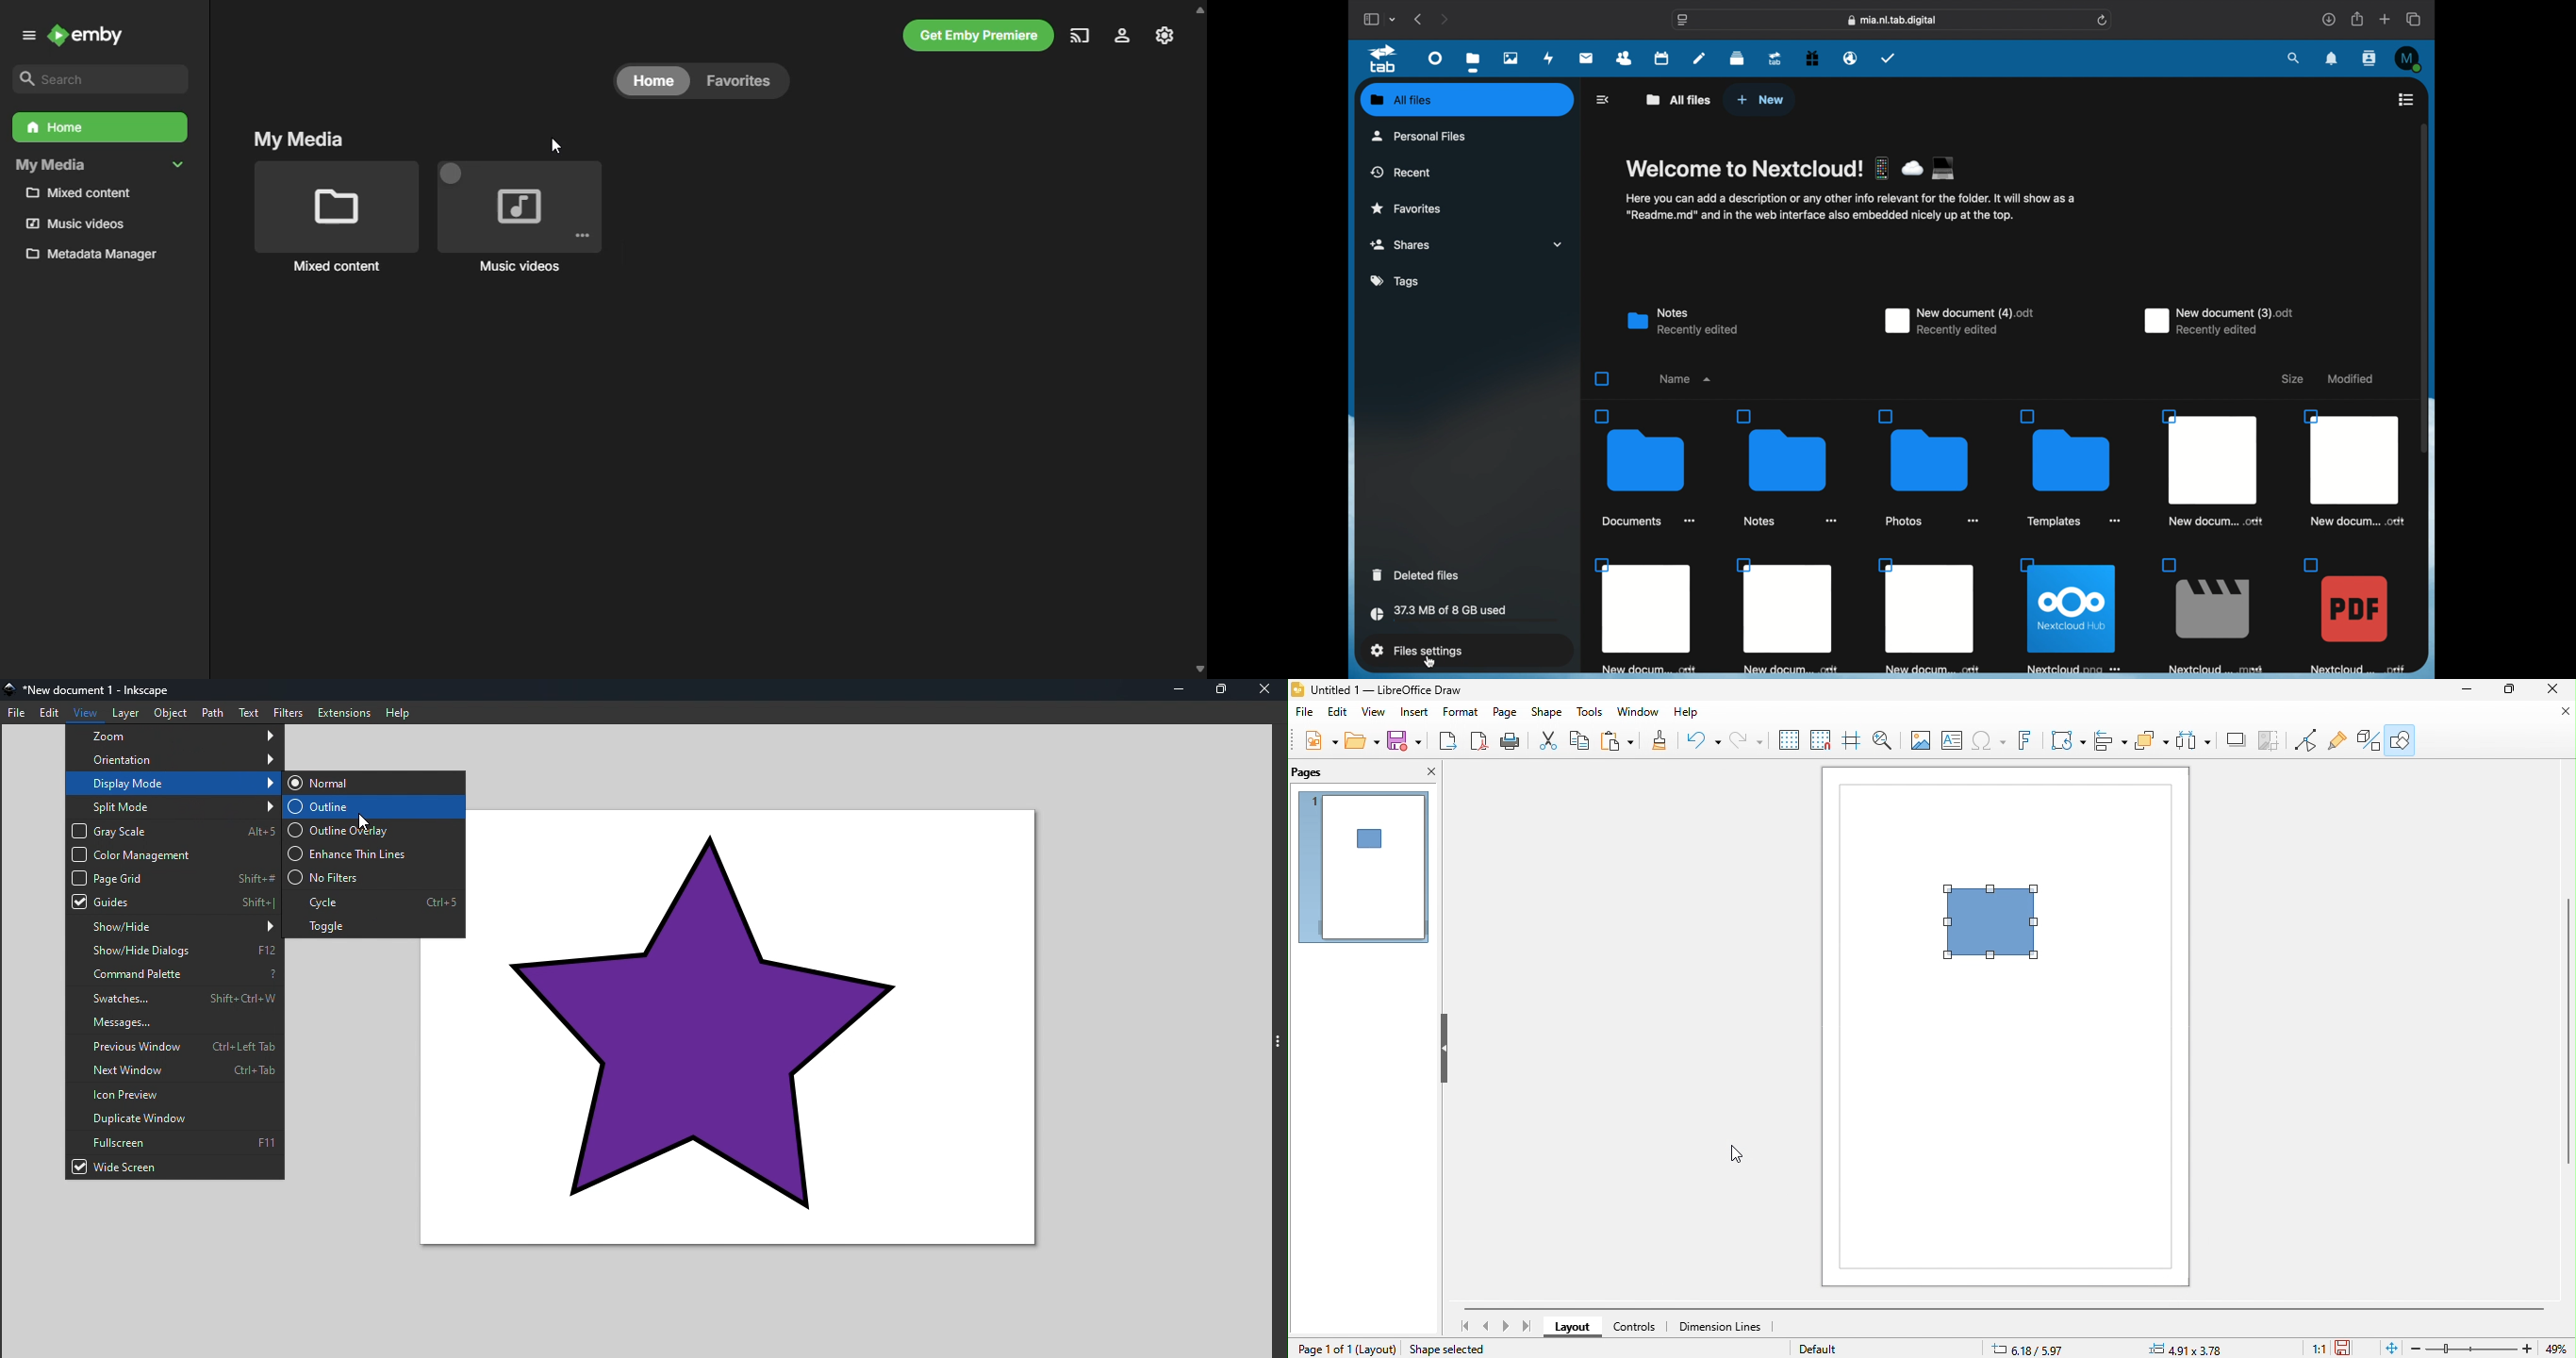  I want to click on size, so click(2291, 379).